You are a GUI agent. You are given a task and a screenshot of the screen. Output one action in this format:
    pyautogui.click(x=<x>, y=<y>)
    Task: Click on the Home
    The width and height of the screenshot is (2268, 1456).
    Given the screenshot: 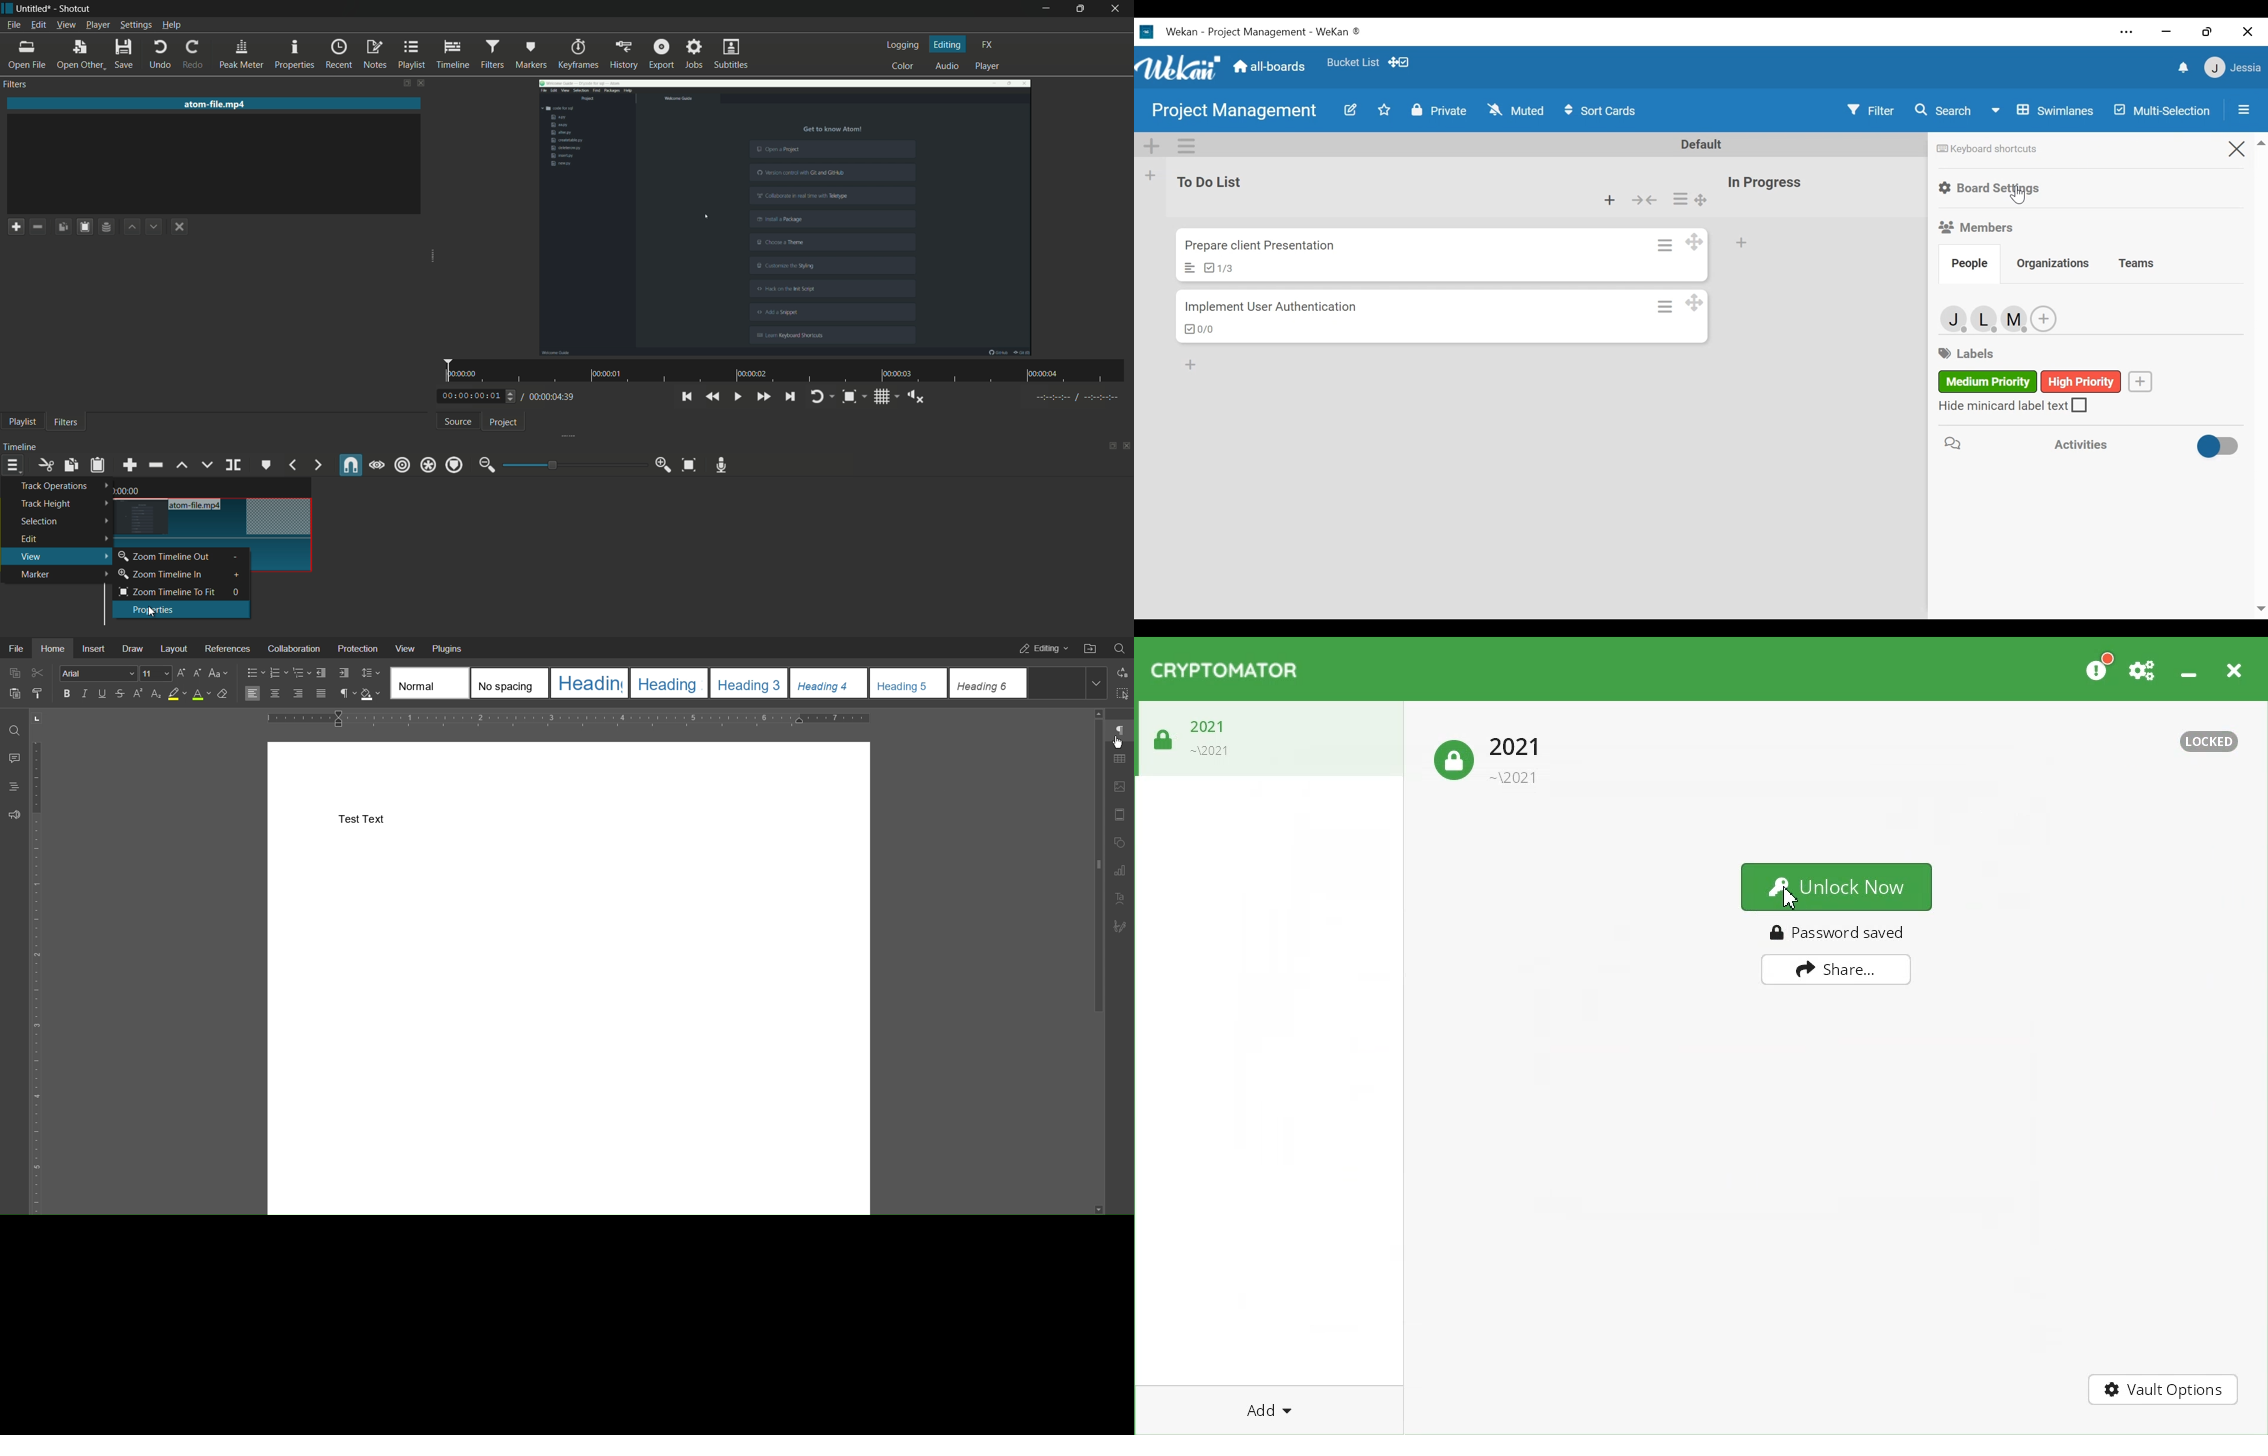 What is the action you would take?
    pyautogui.click(x=52, y=648)
    